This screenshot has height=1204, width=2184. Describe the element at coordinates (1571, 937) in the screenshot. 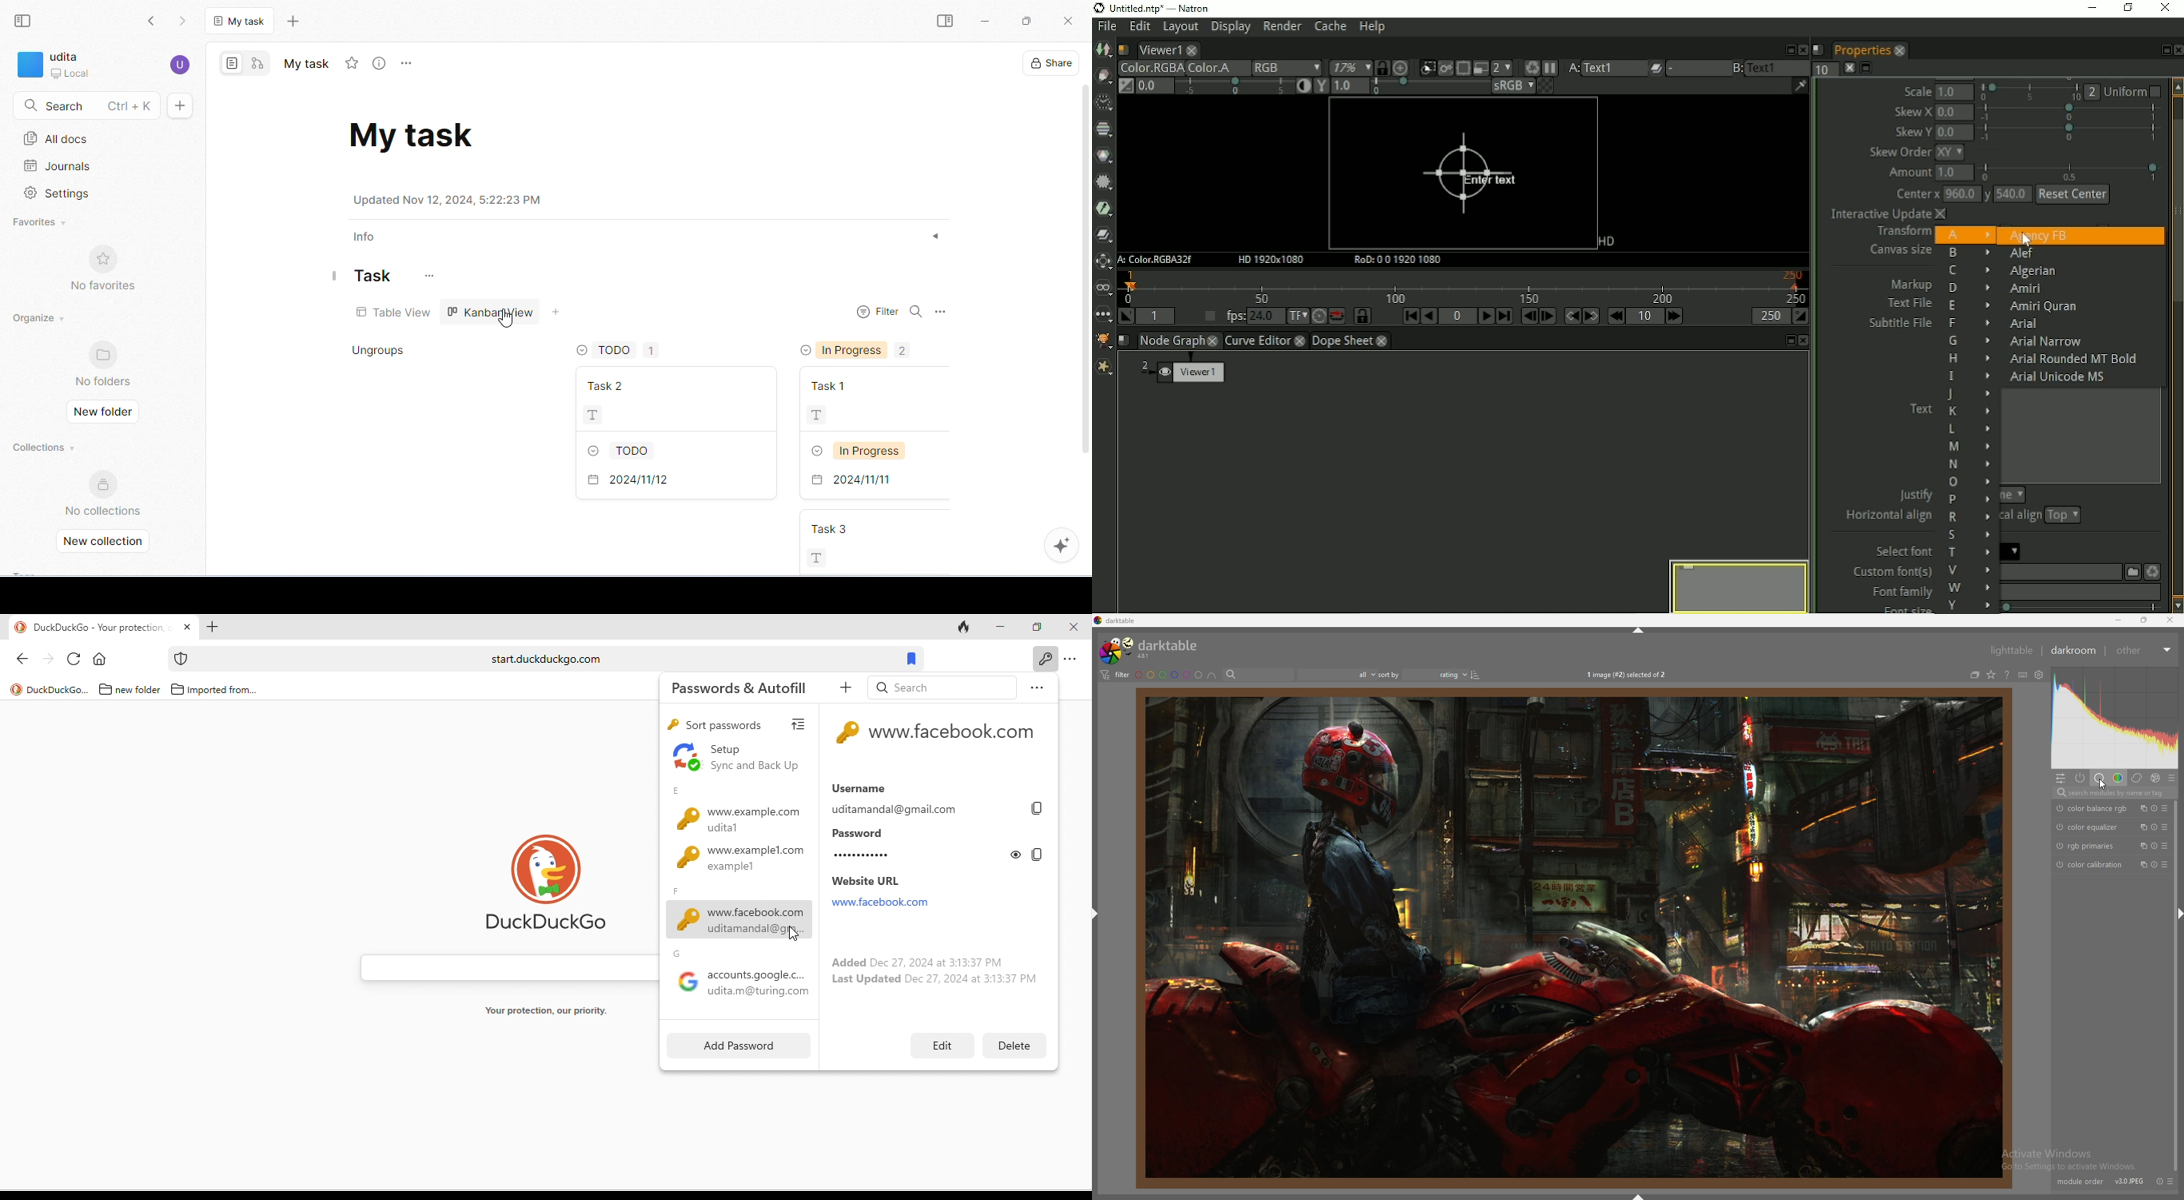

I see `person sitting on bike in a factory` at that location.